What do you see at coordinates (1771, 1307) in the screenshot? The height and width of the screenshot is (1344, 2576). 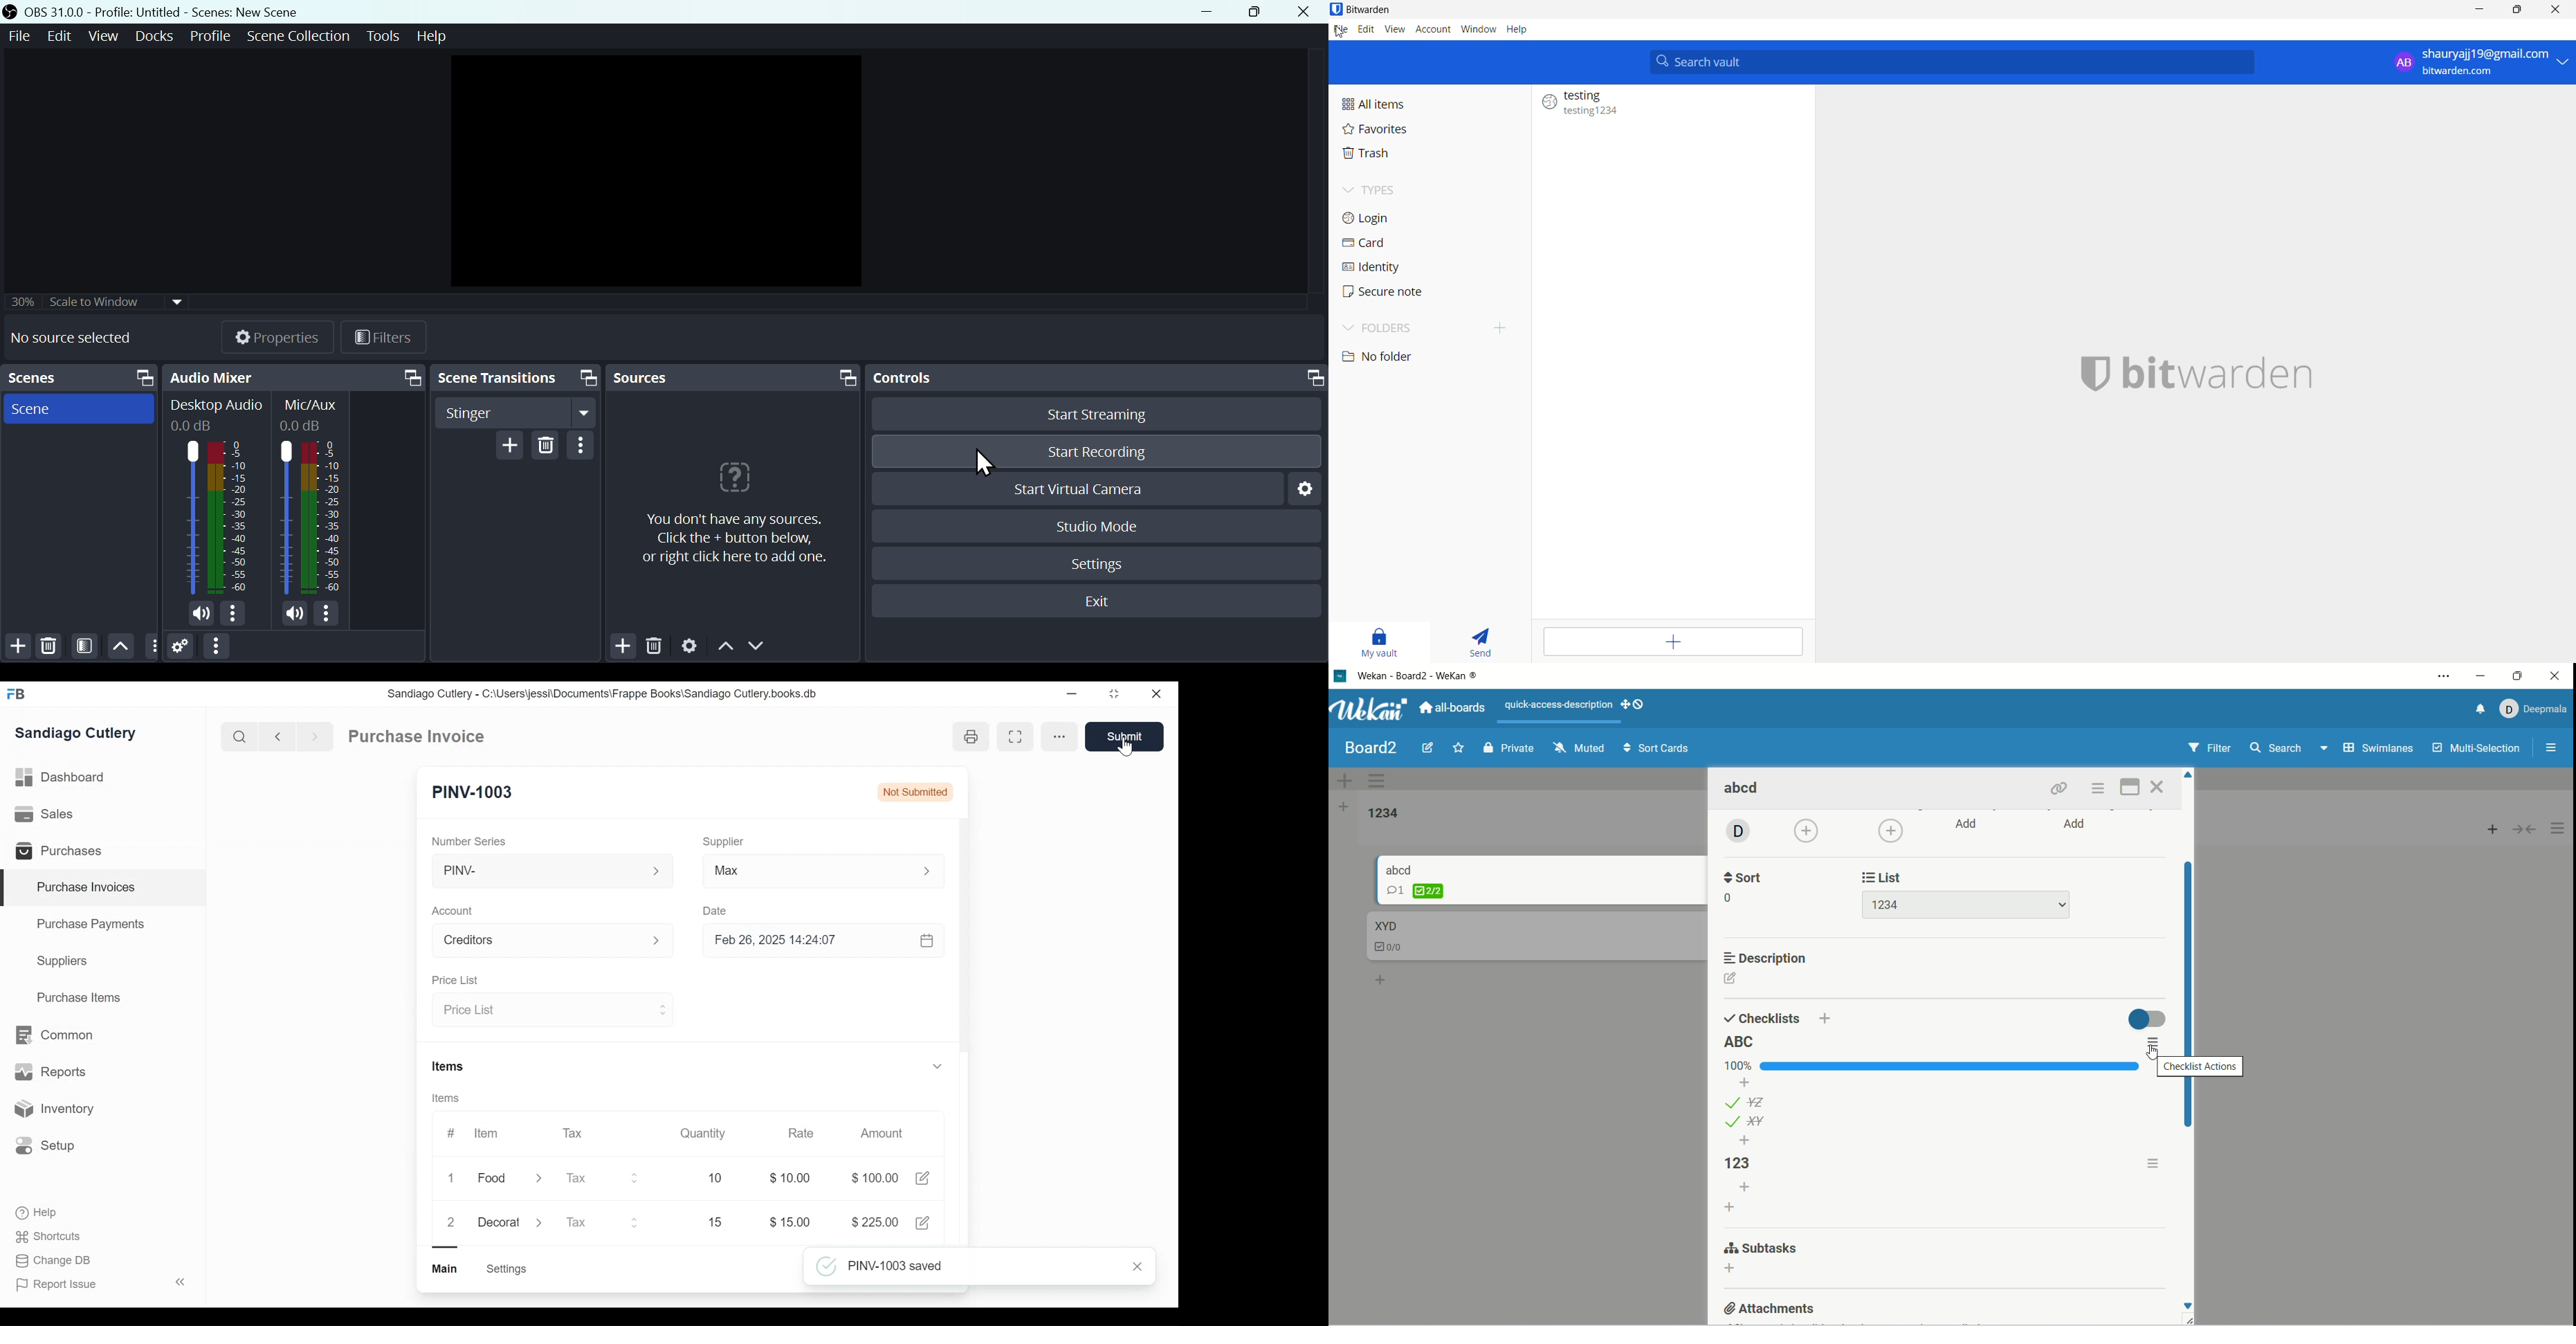 I see `attachments` at bounding box center [1771, 1307].